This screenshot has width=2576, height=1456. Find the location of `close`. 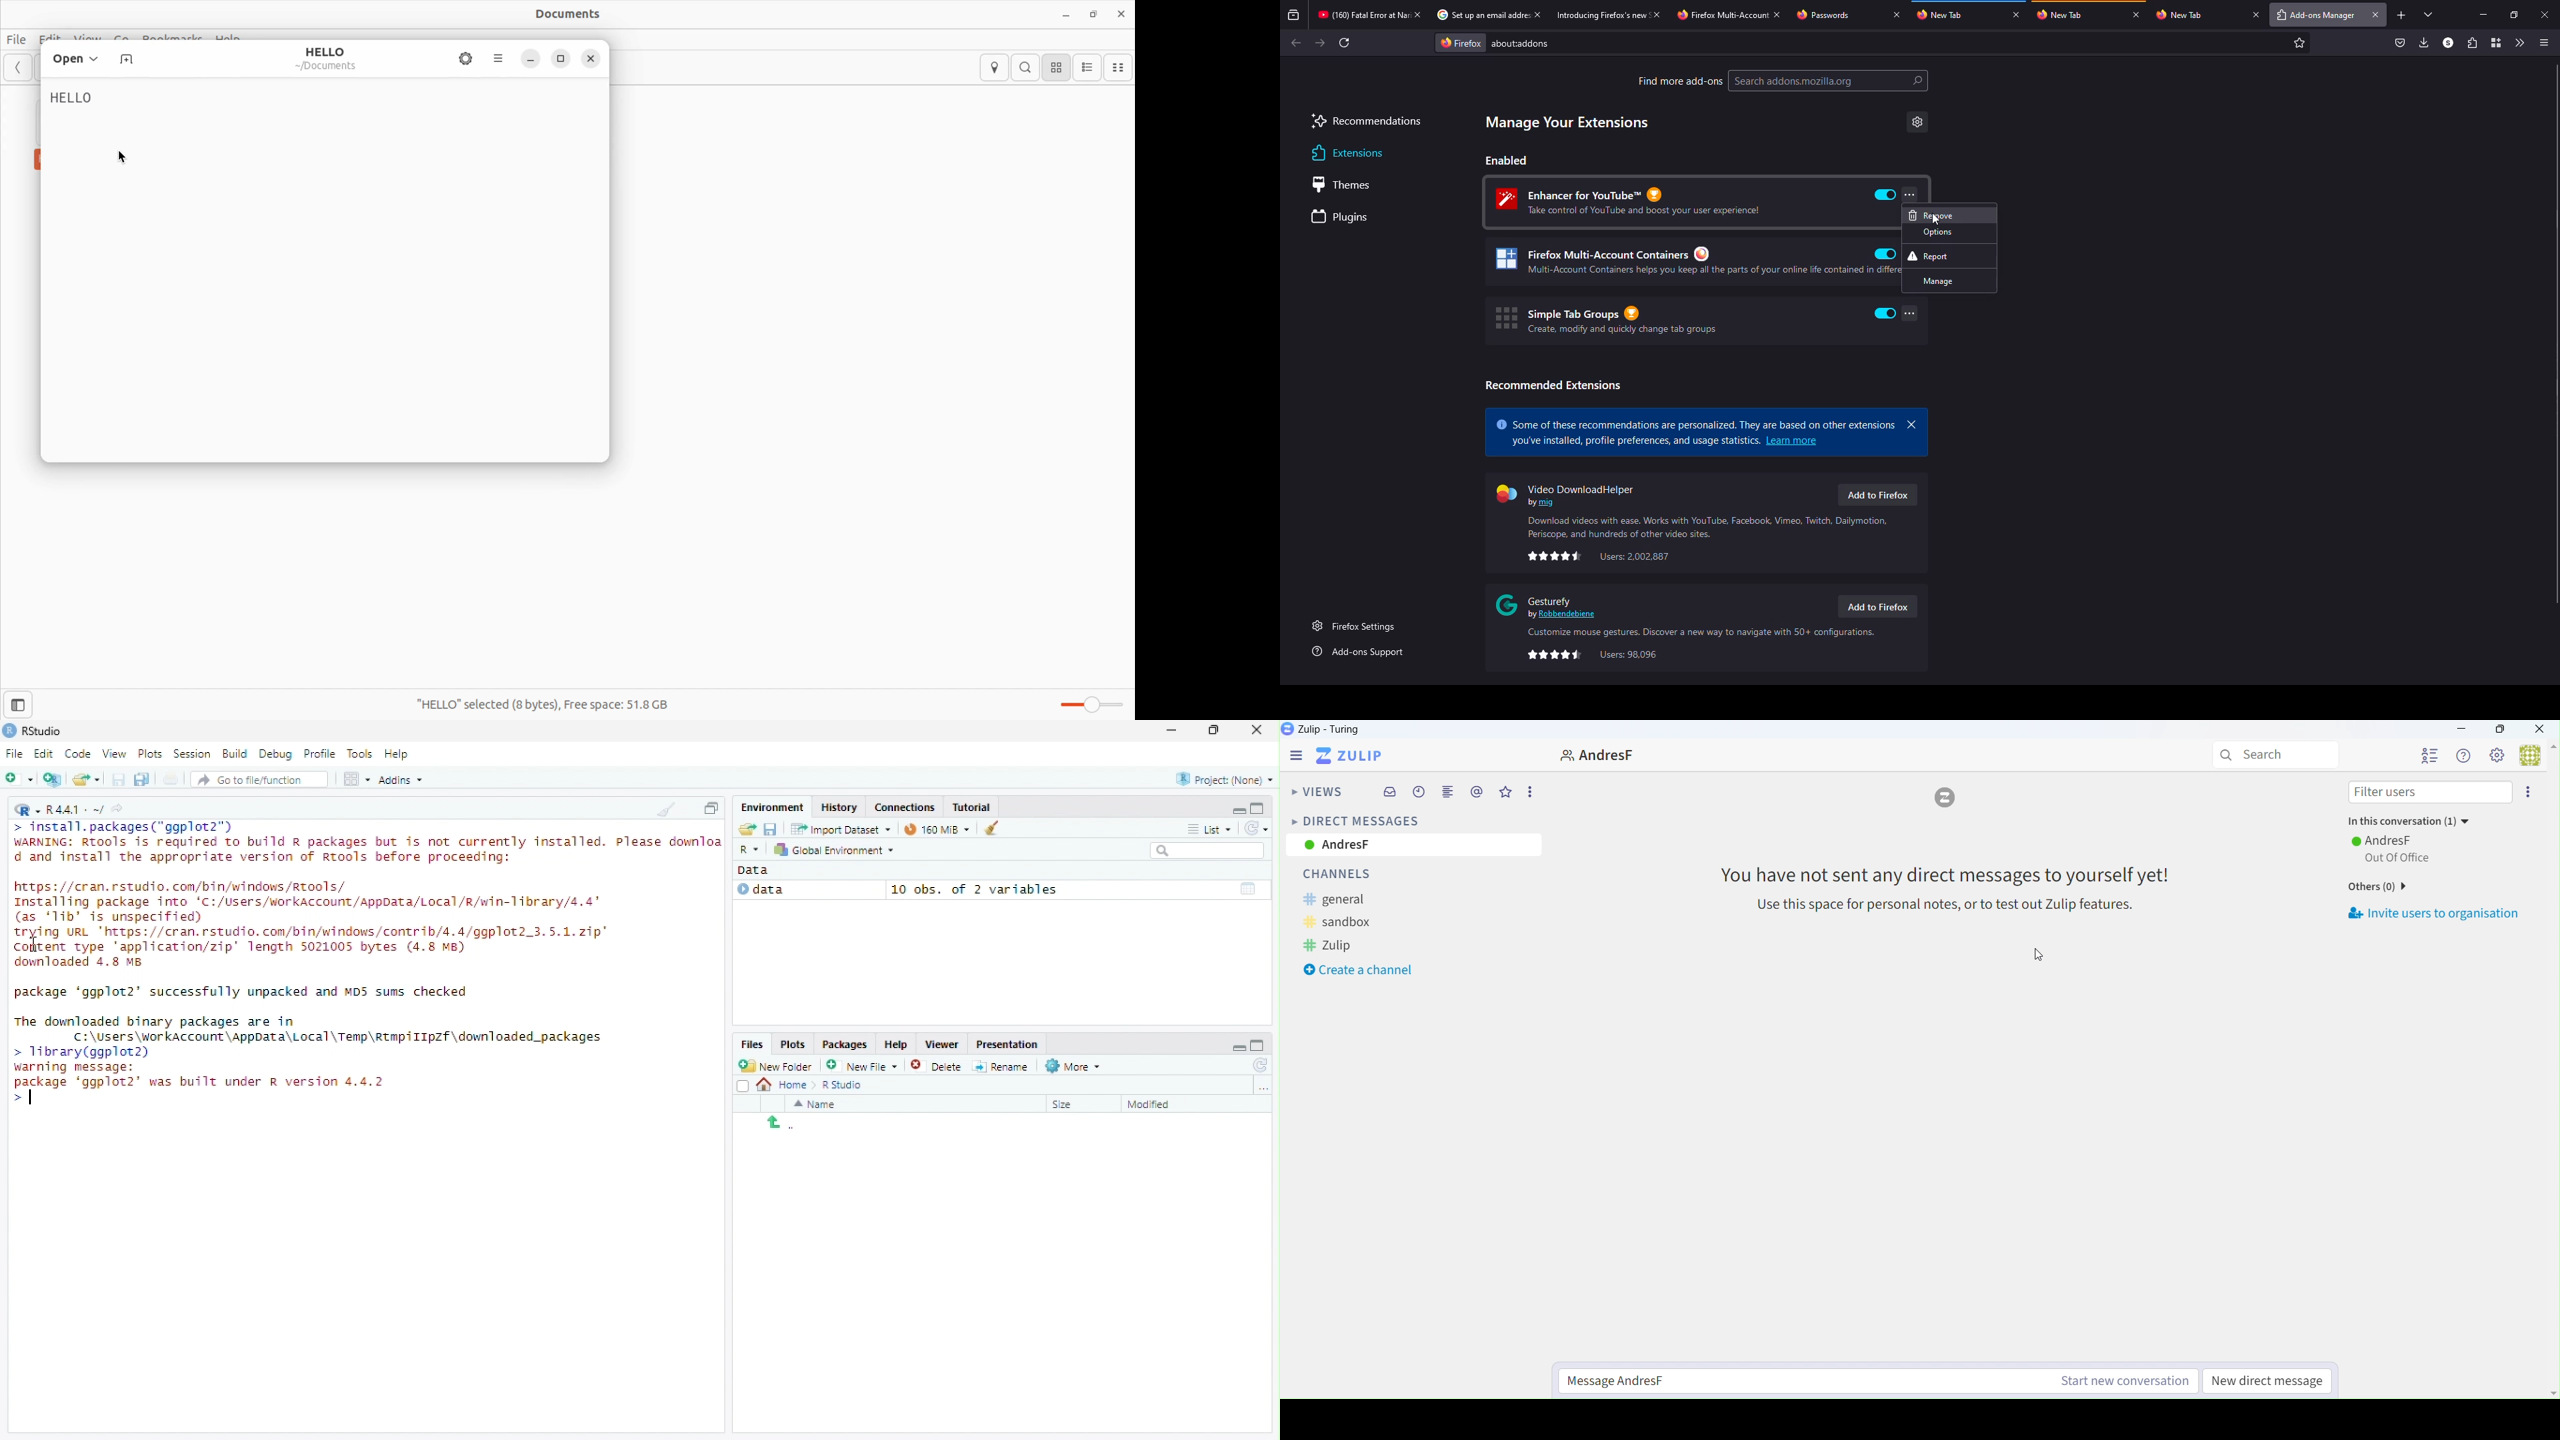

close is located at coordinates (1537, 14).